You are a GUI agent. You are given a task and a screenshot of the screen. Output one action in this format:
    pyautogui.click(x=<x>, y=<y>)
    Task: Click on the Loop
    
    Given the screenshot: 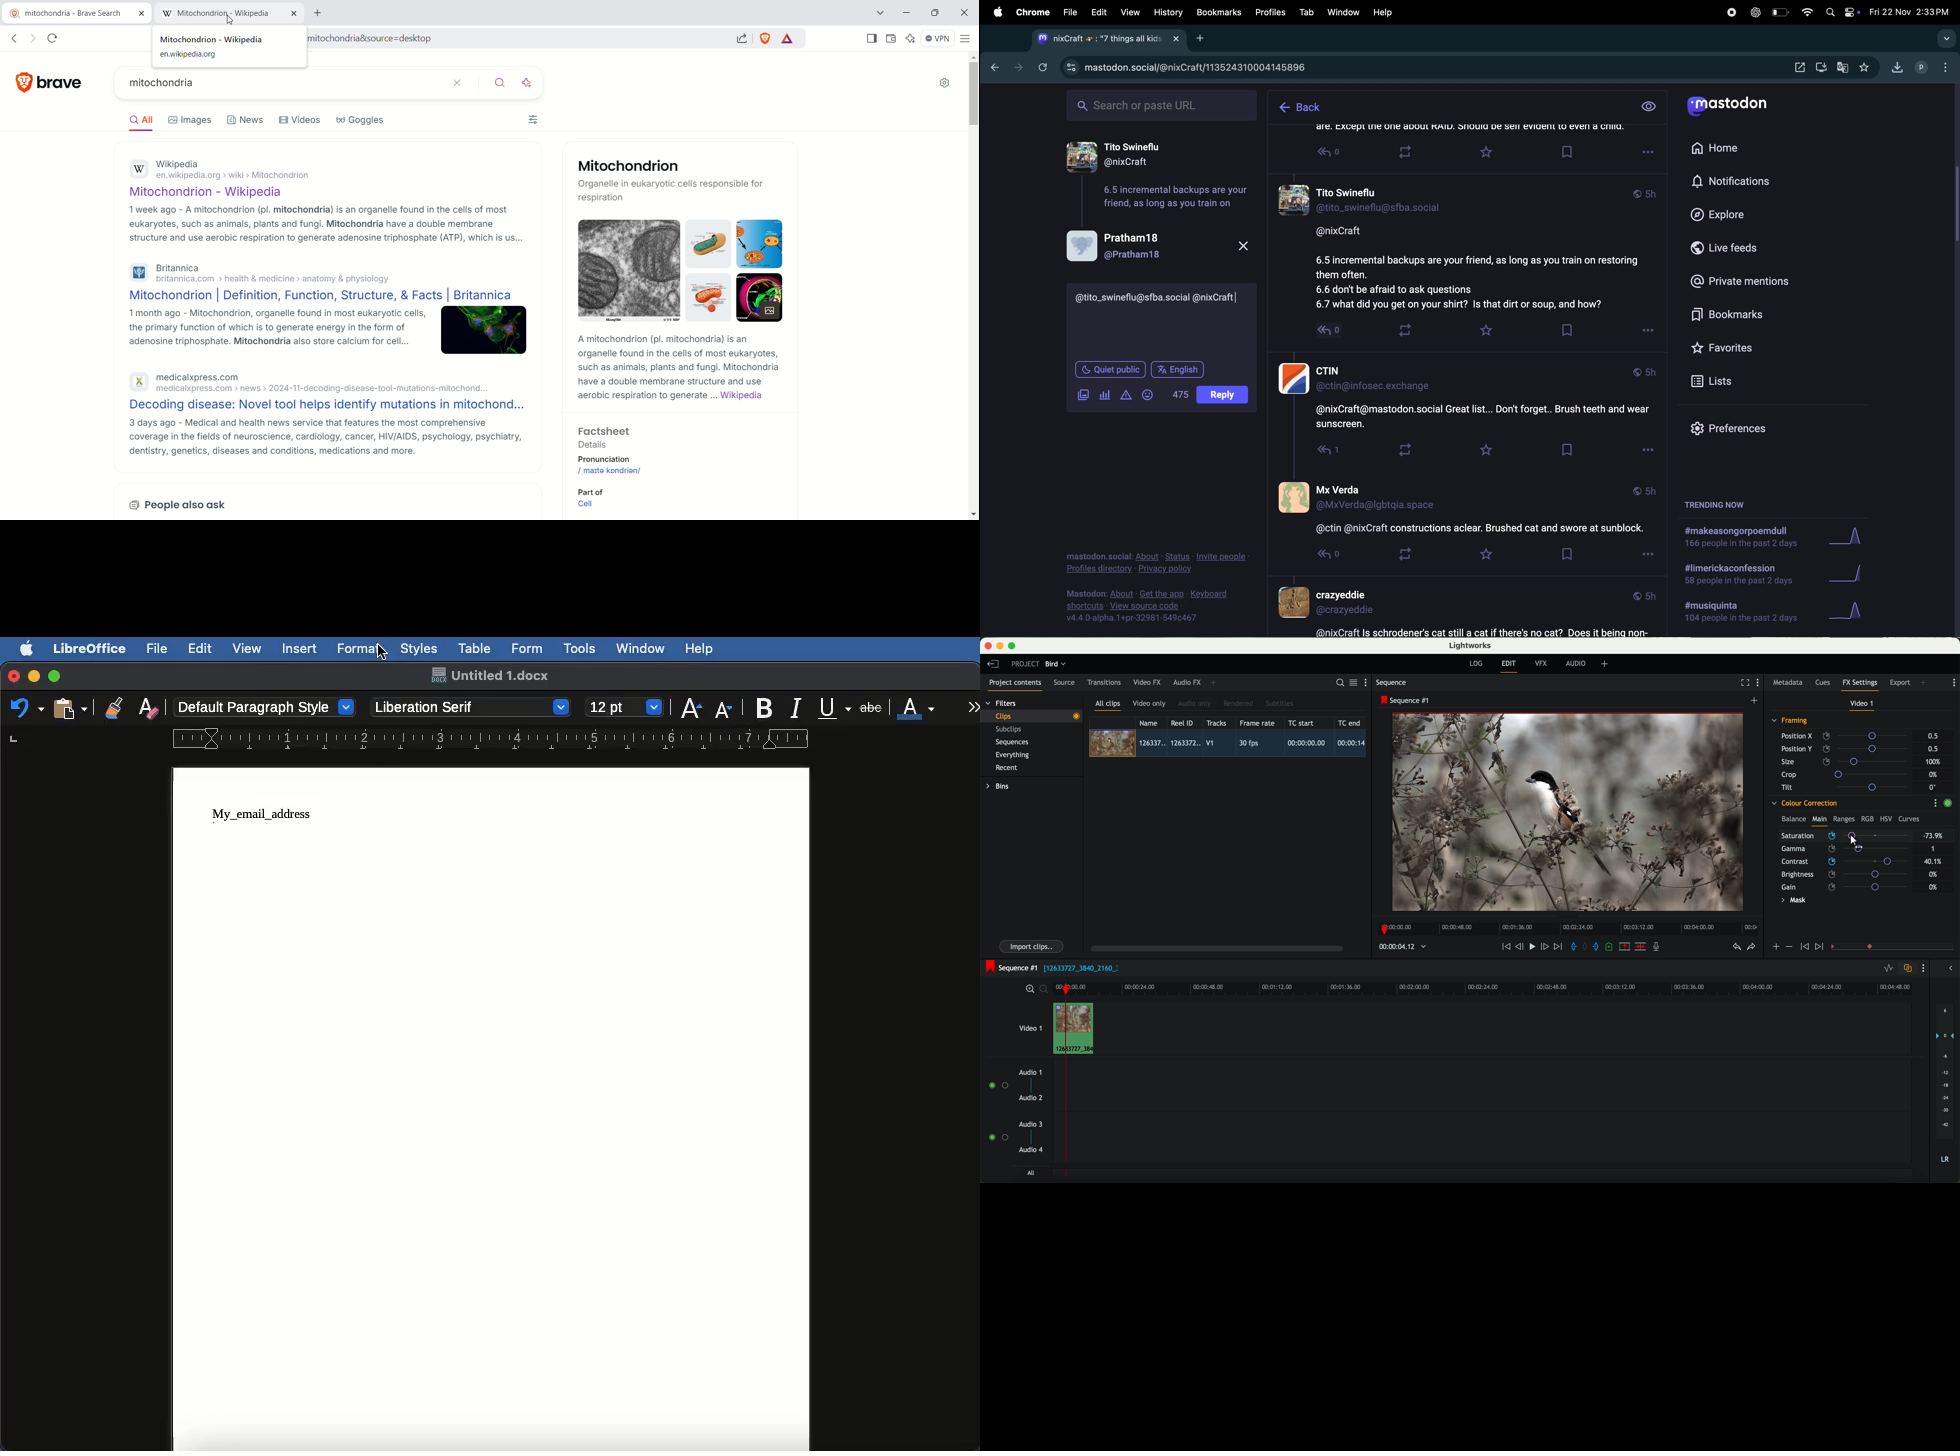 What is the action you would take?
    pyautogui.click(x=1414, y=153)
    